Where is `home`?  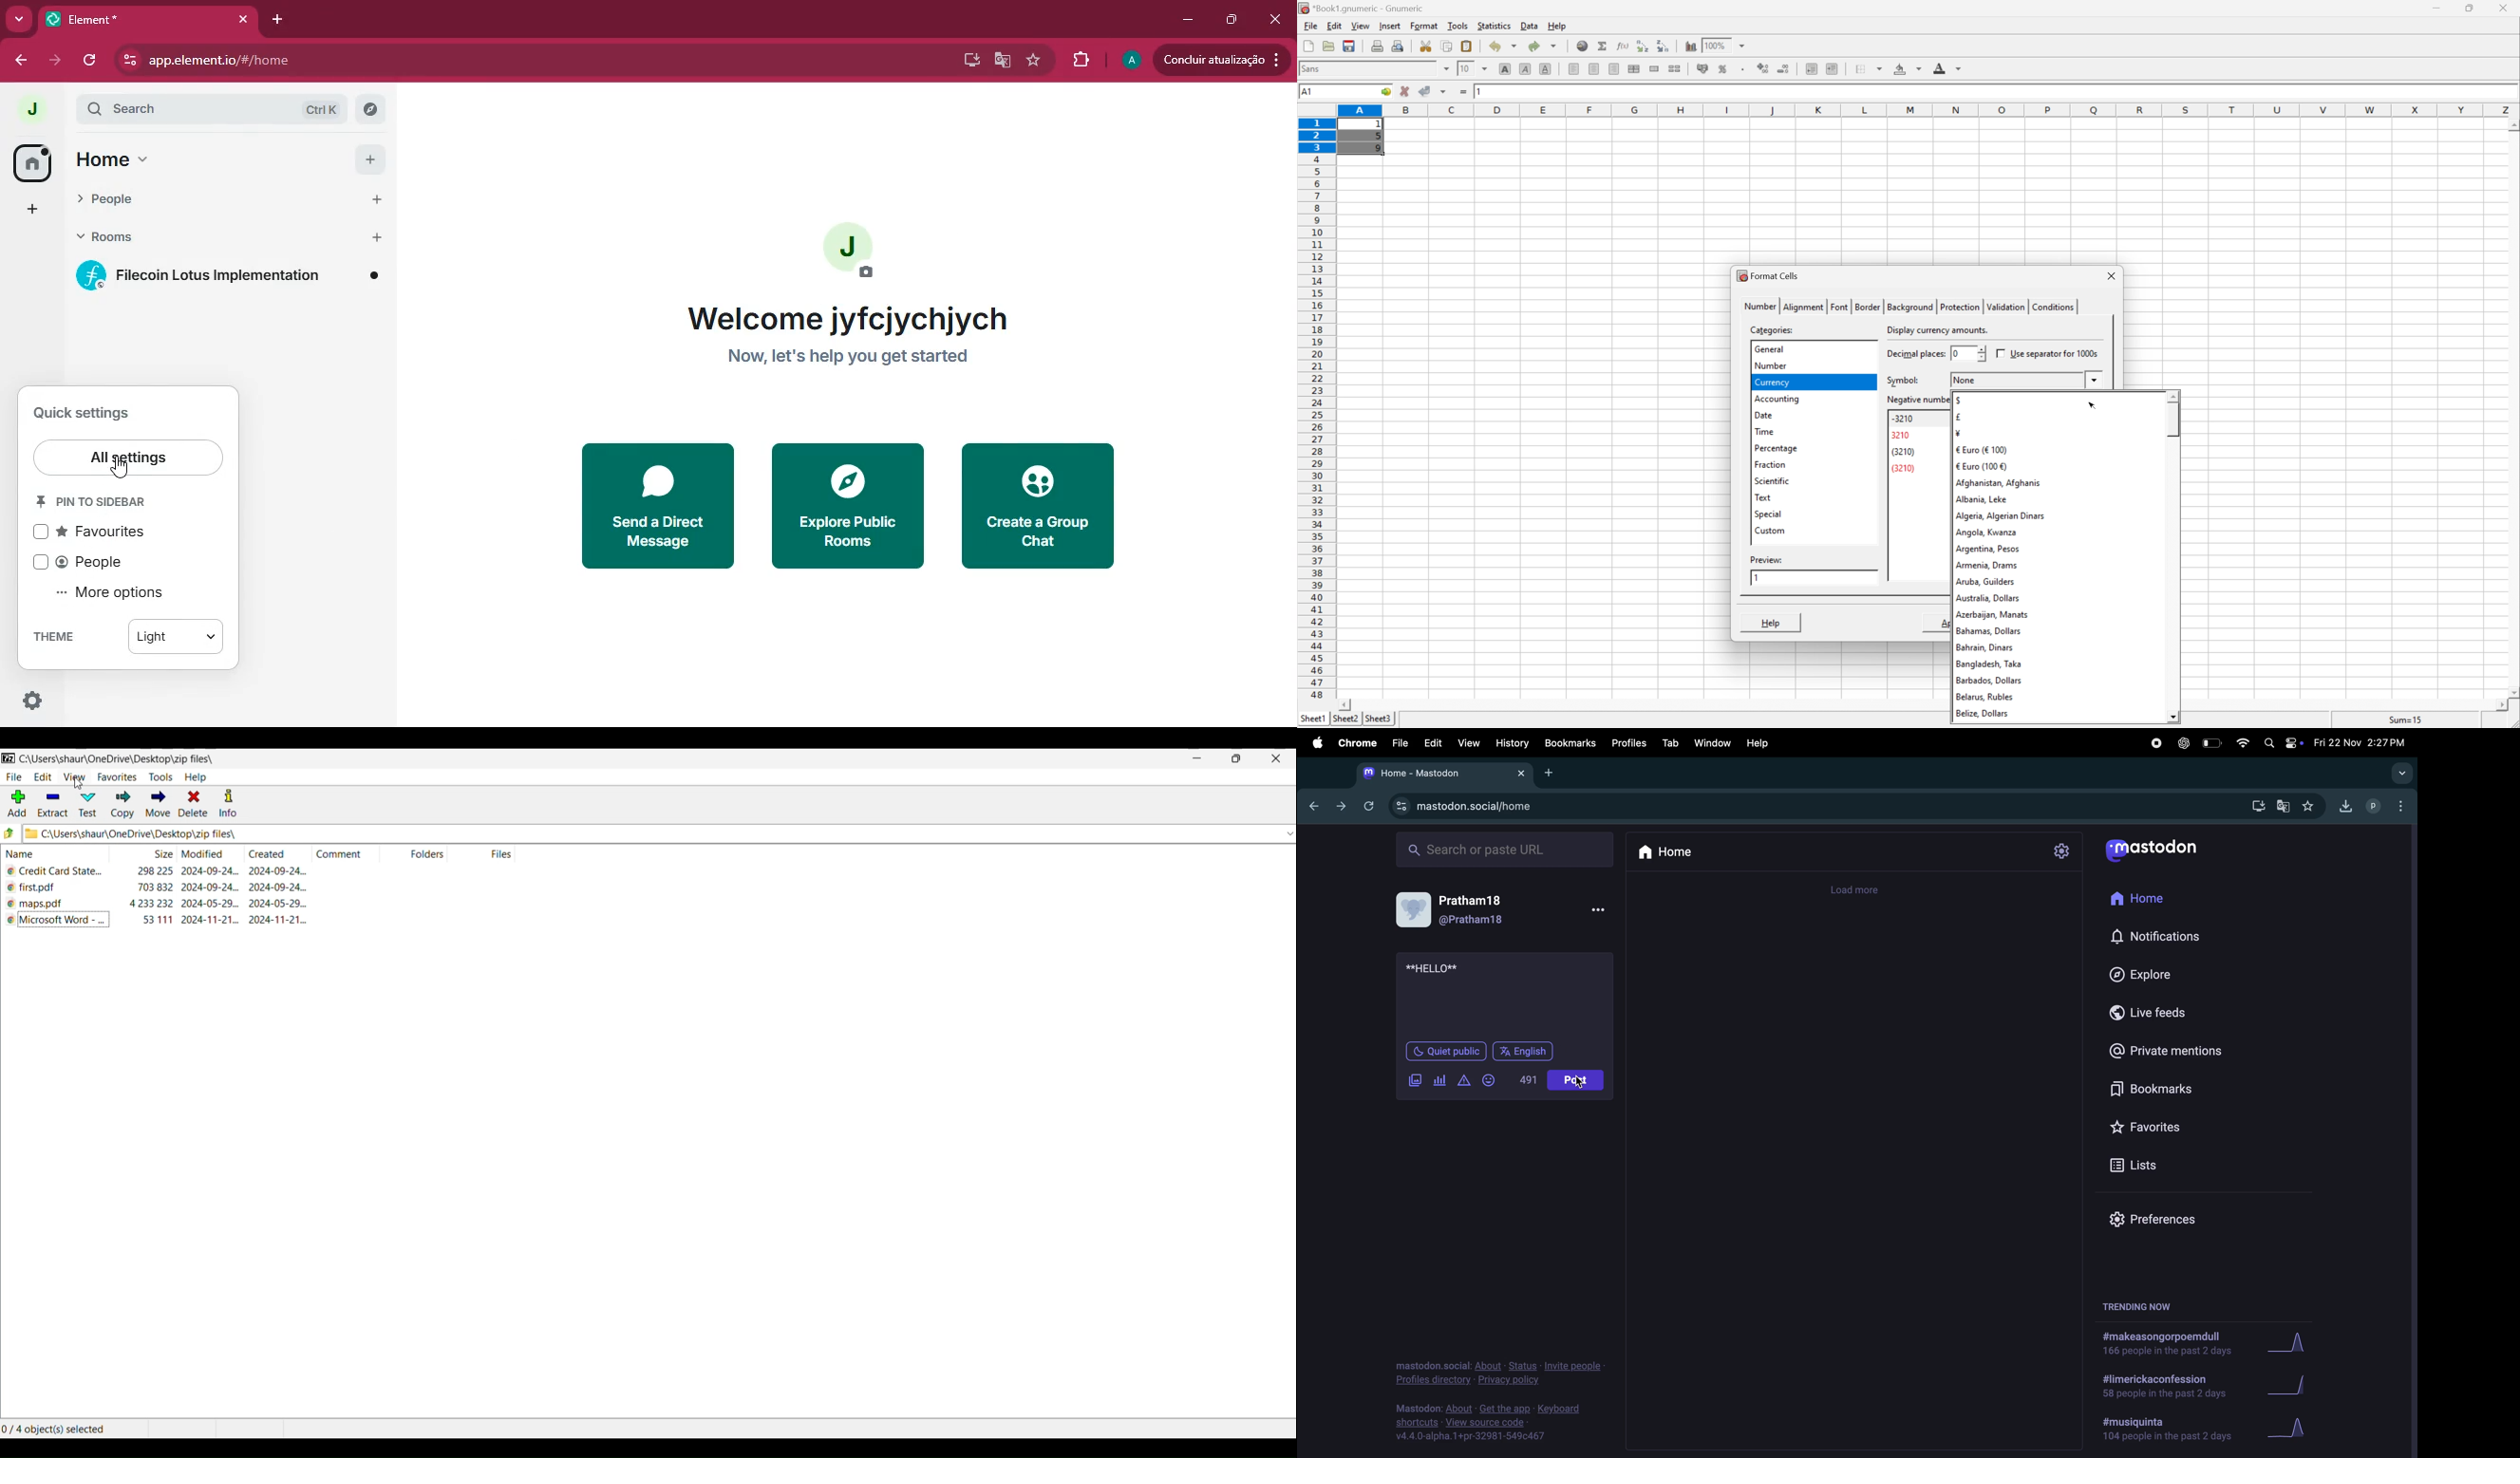 home is located at coordinates (1676, 851).